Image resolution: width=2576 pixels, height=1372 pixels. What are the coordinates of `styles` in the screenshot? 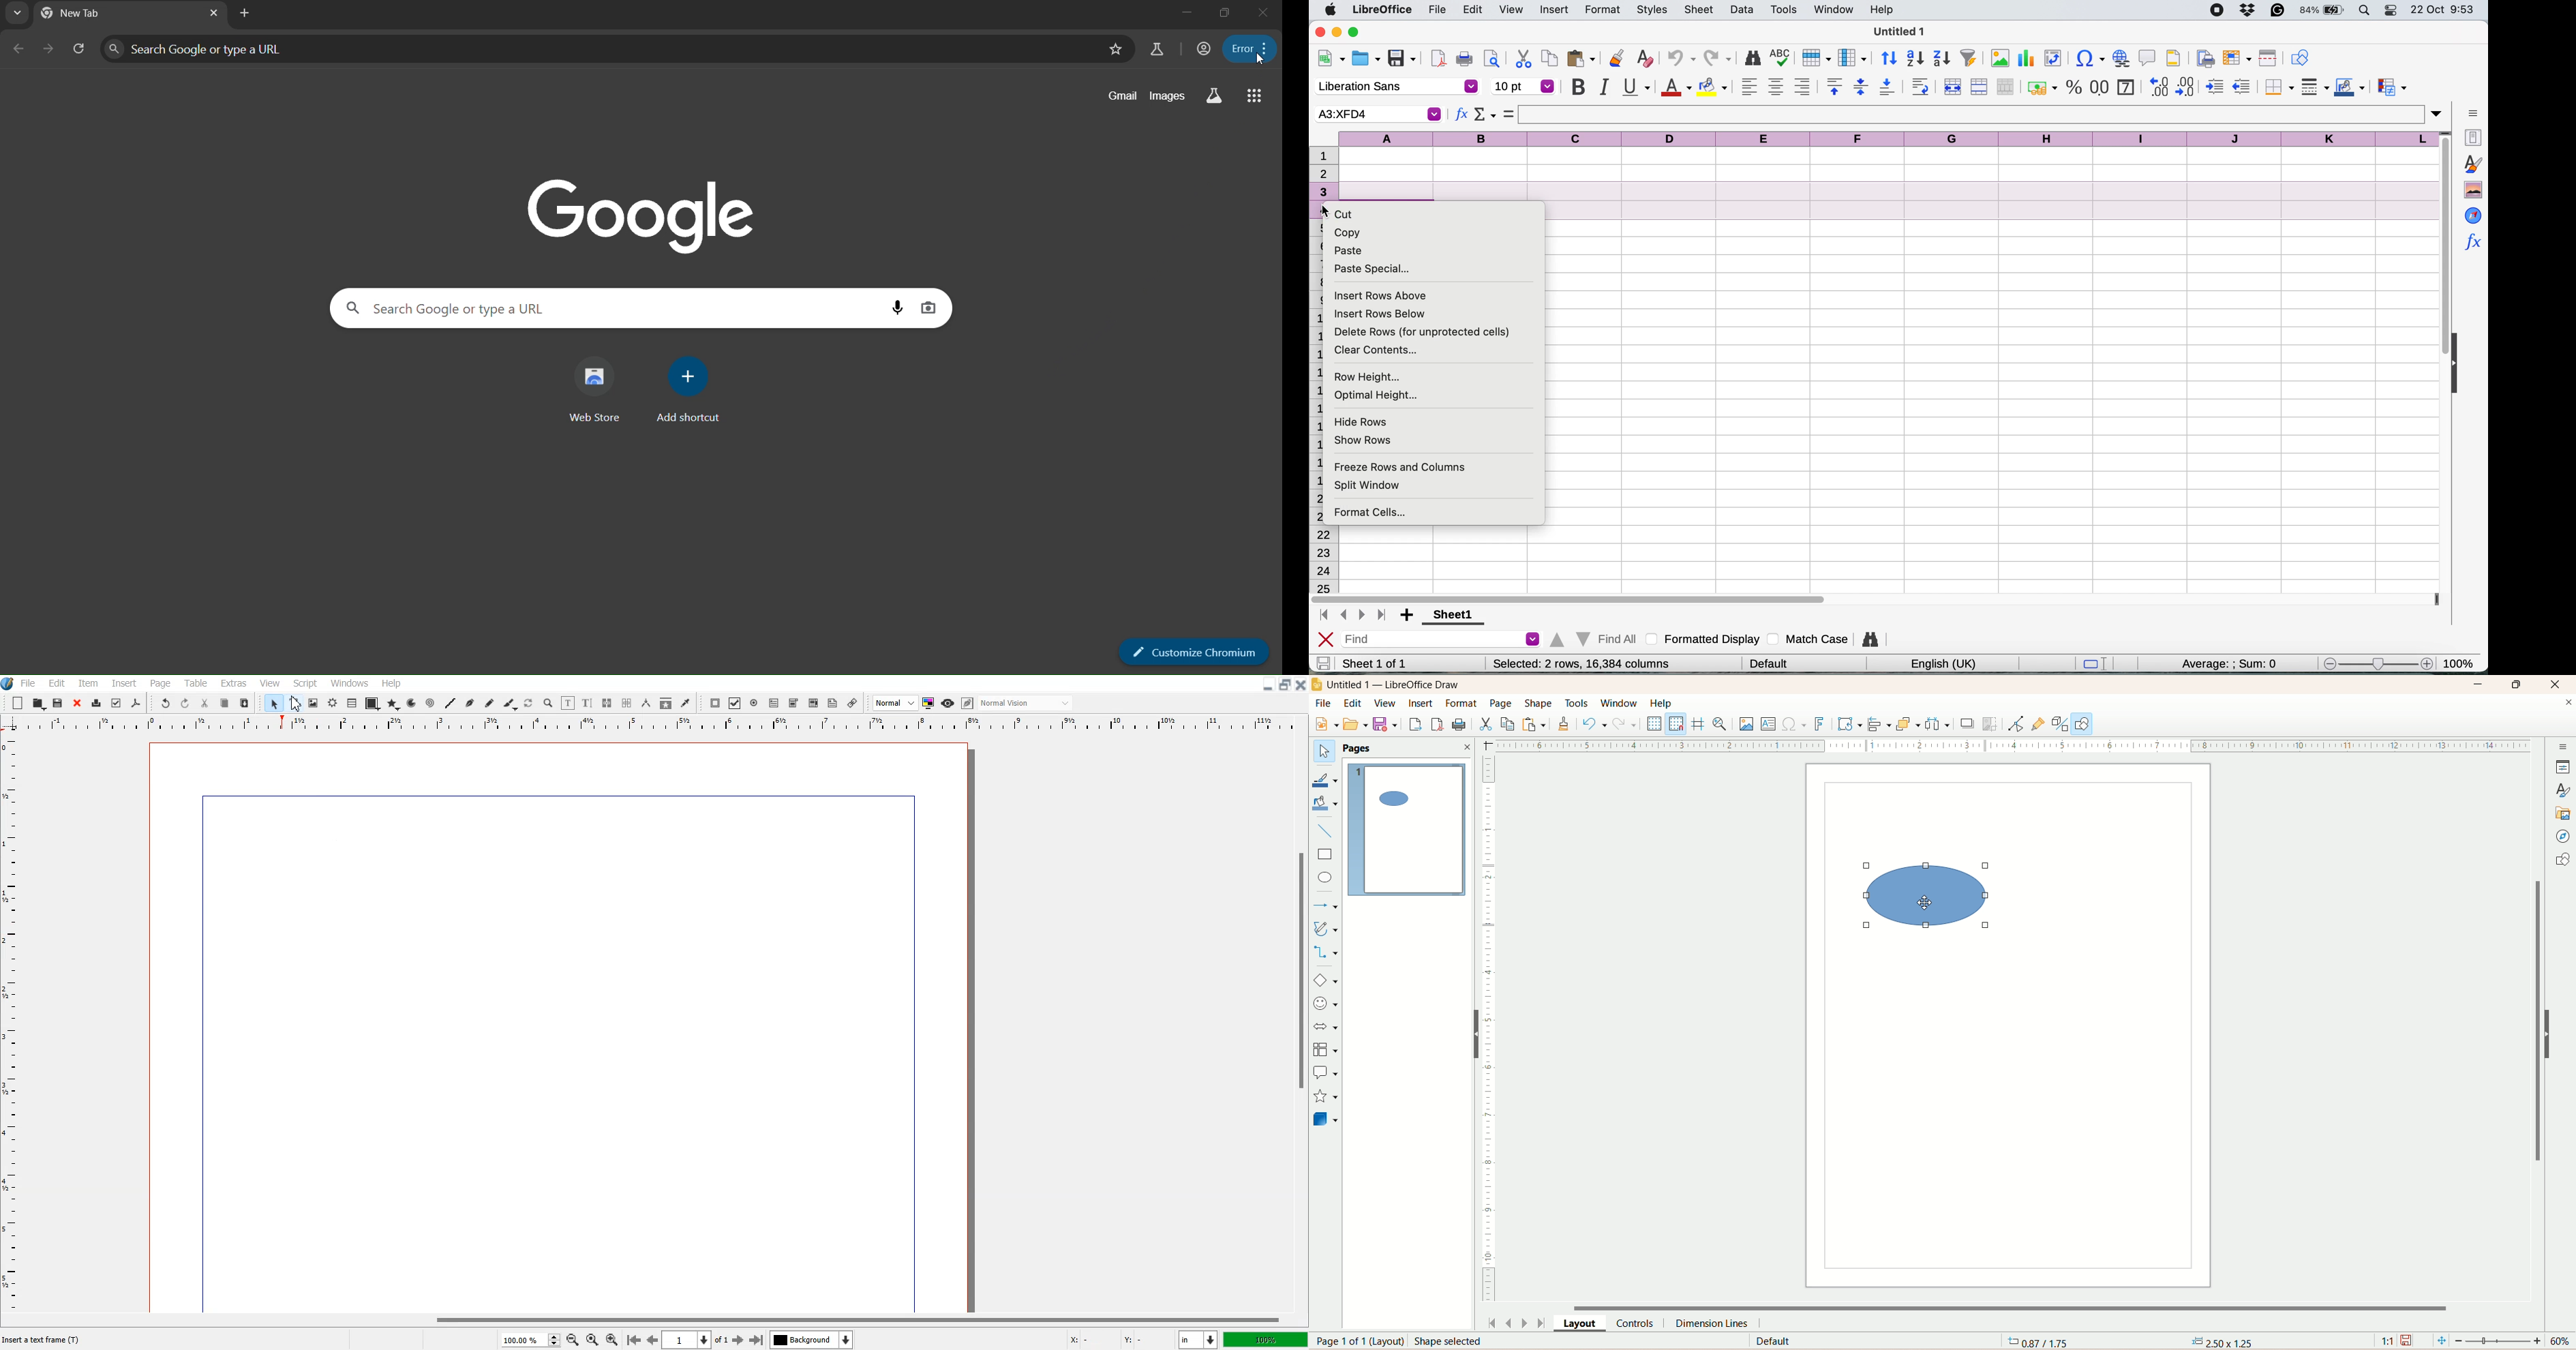 It's located at (1653, 11).